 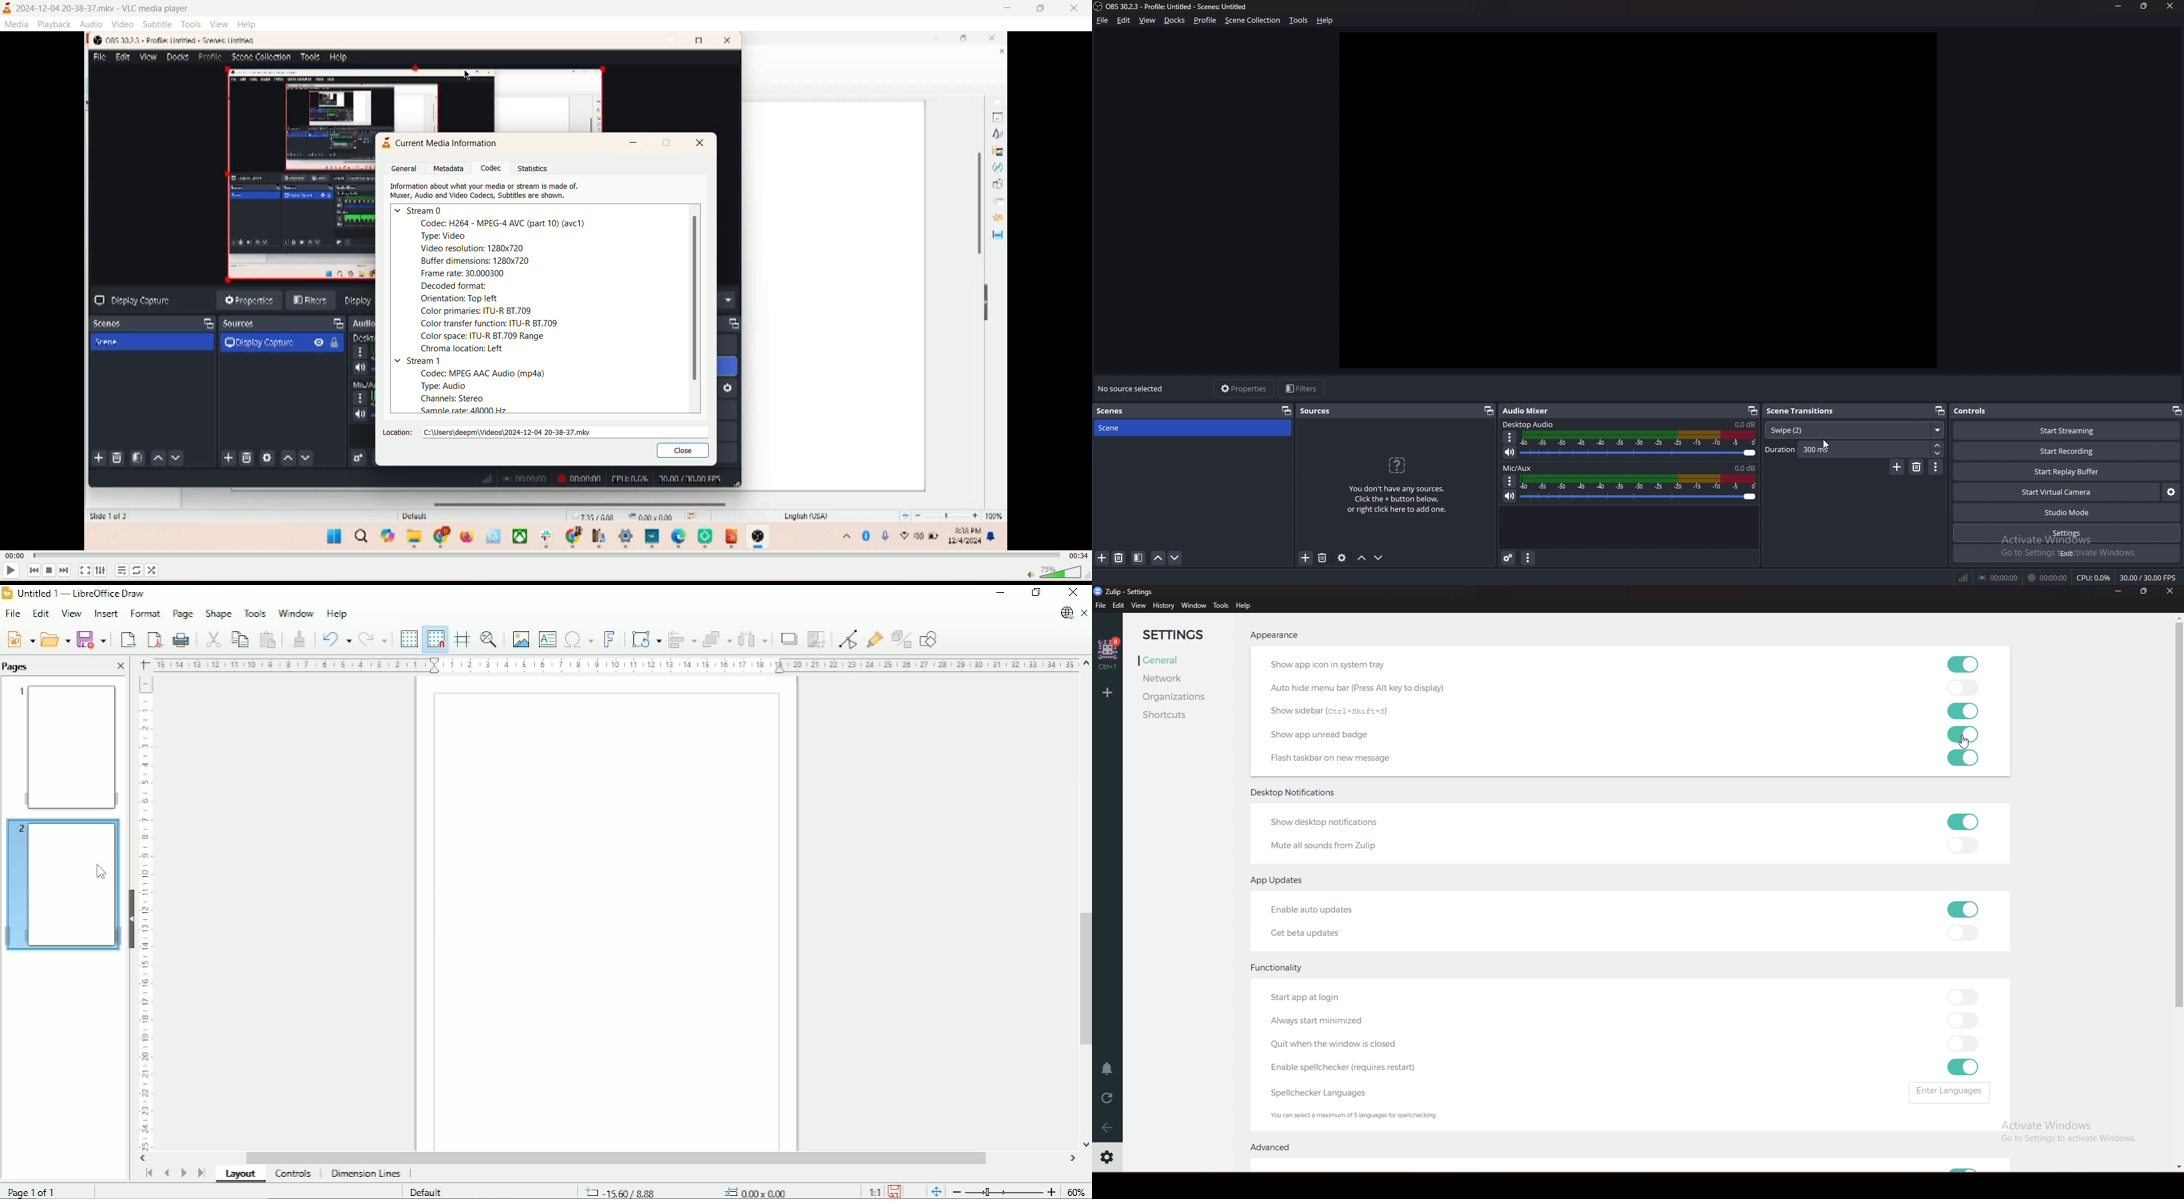 What do you see at coordinates (1299, 20) in the screenshot?
I see `tools` at bounding box center [1299, 20].